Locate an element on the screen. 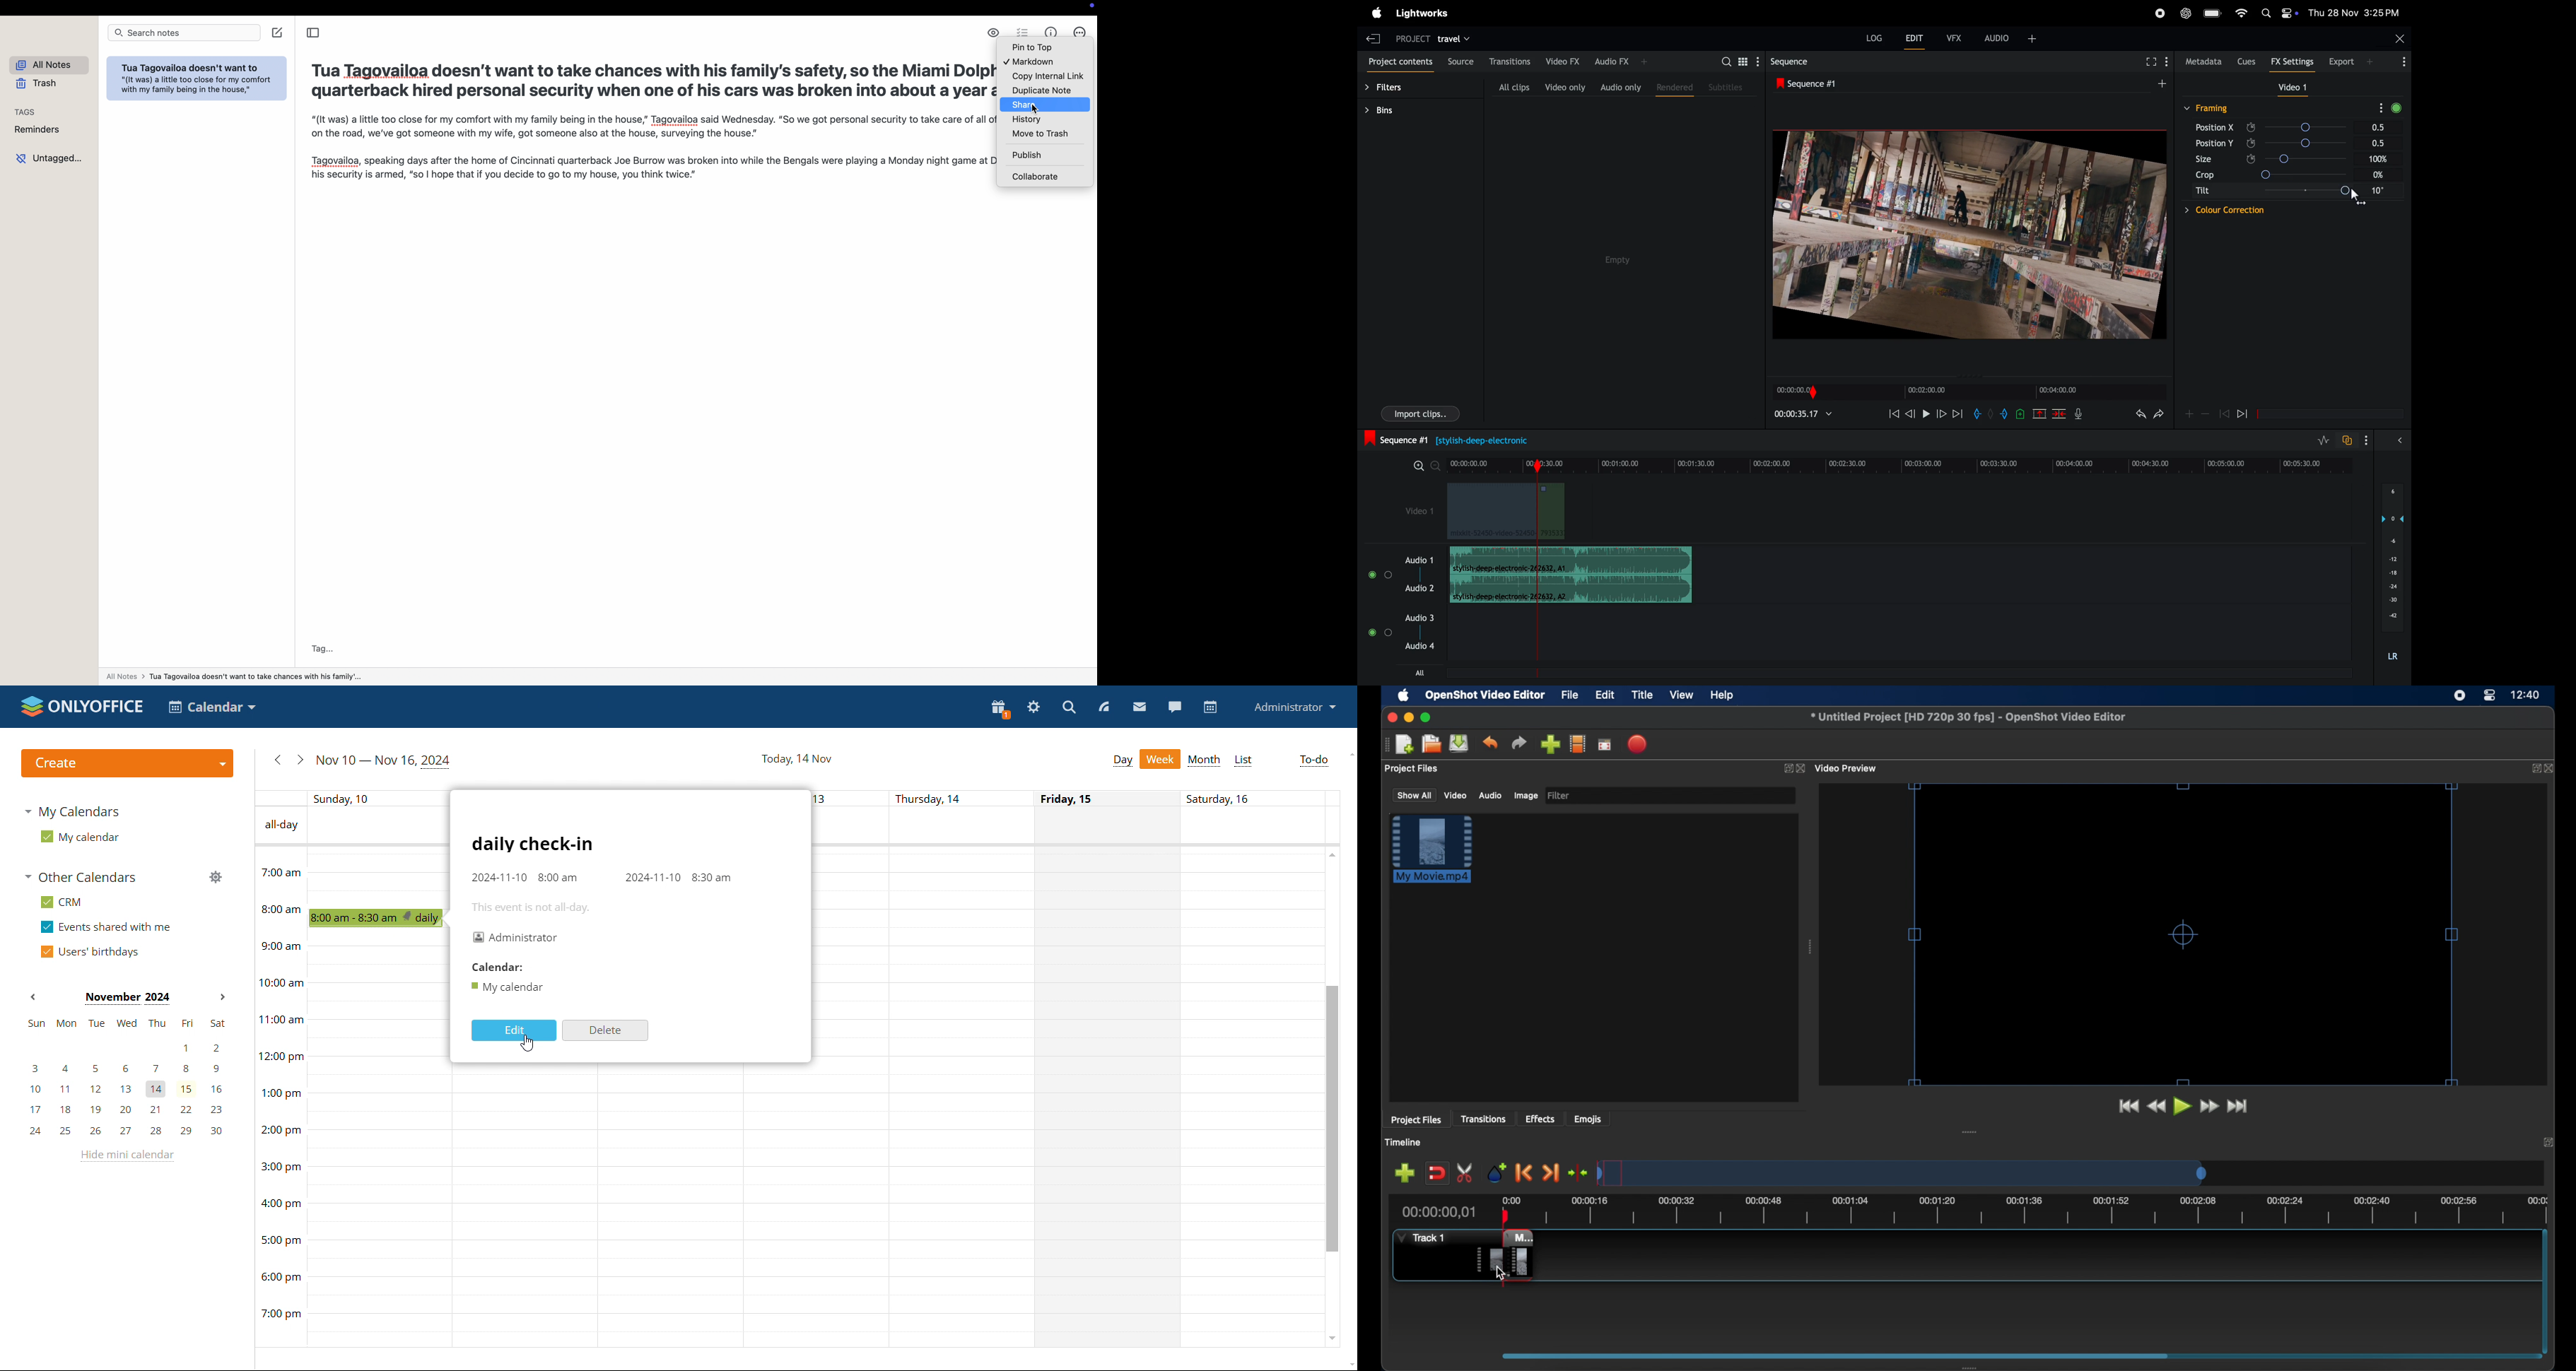  wifi is located at coordinates (2239, 14).